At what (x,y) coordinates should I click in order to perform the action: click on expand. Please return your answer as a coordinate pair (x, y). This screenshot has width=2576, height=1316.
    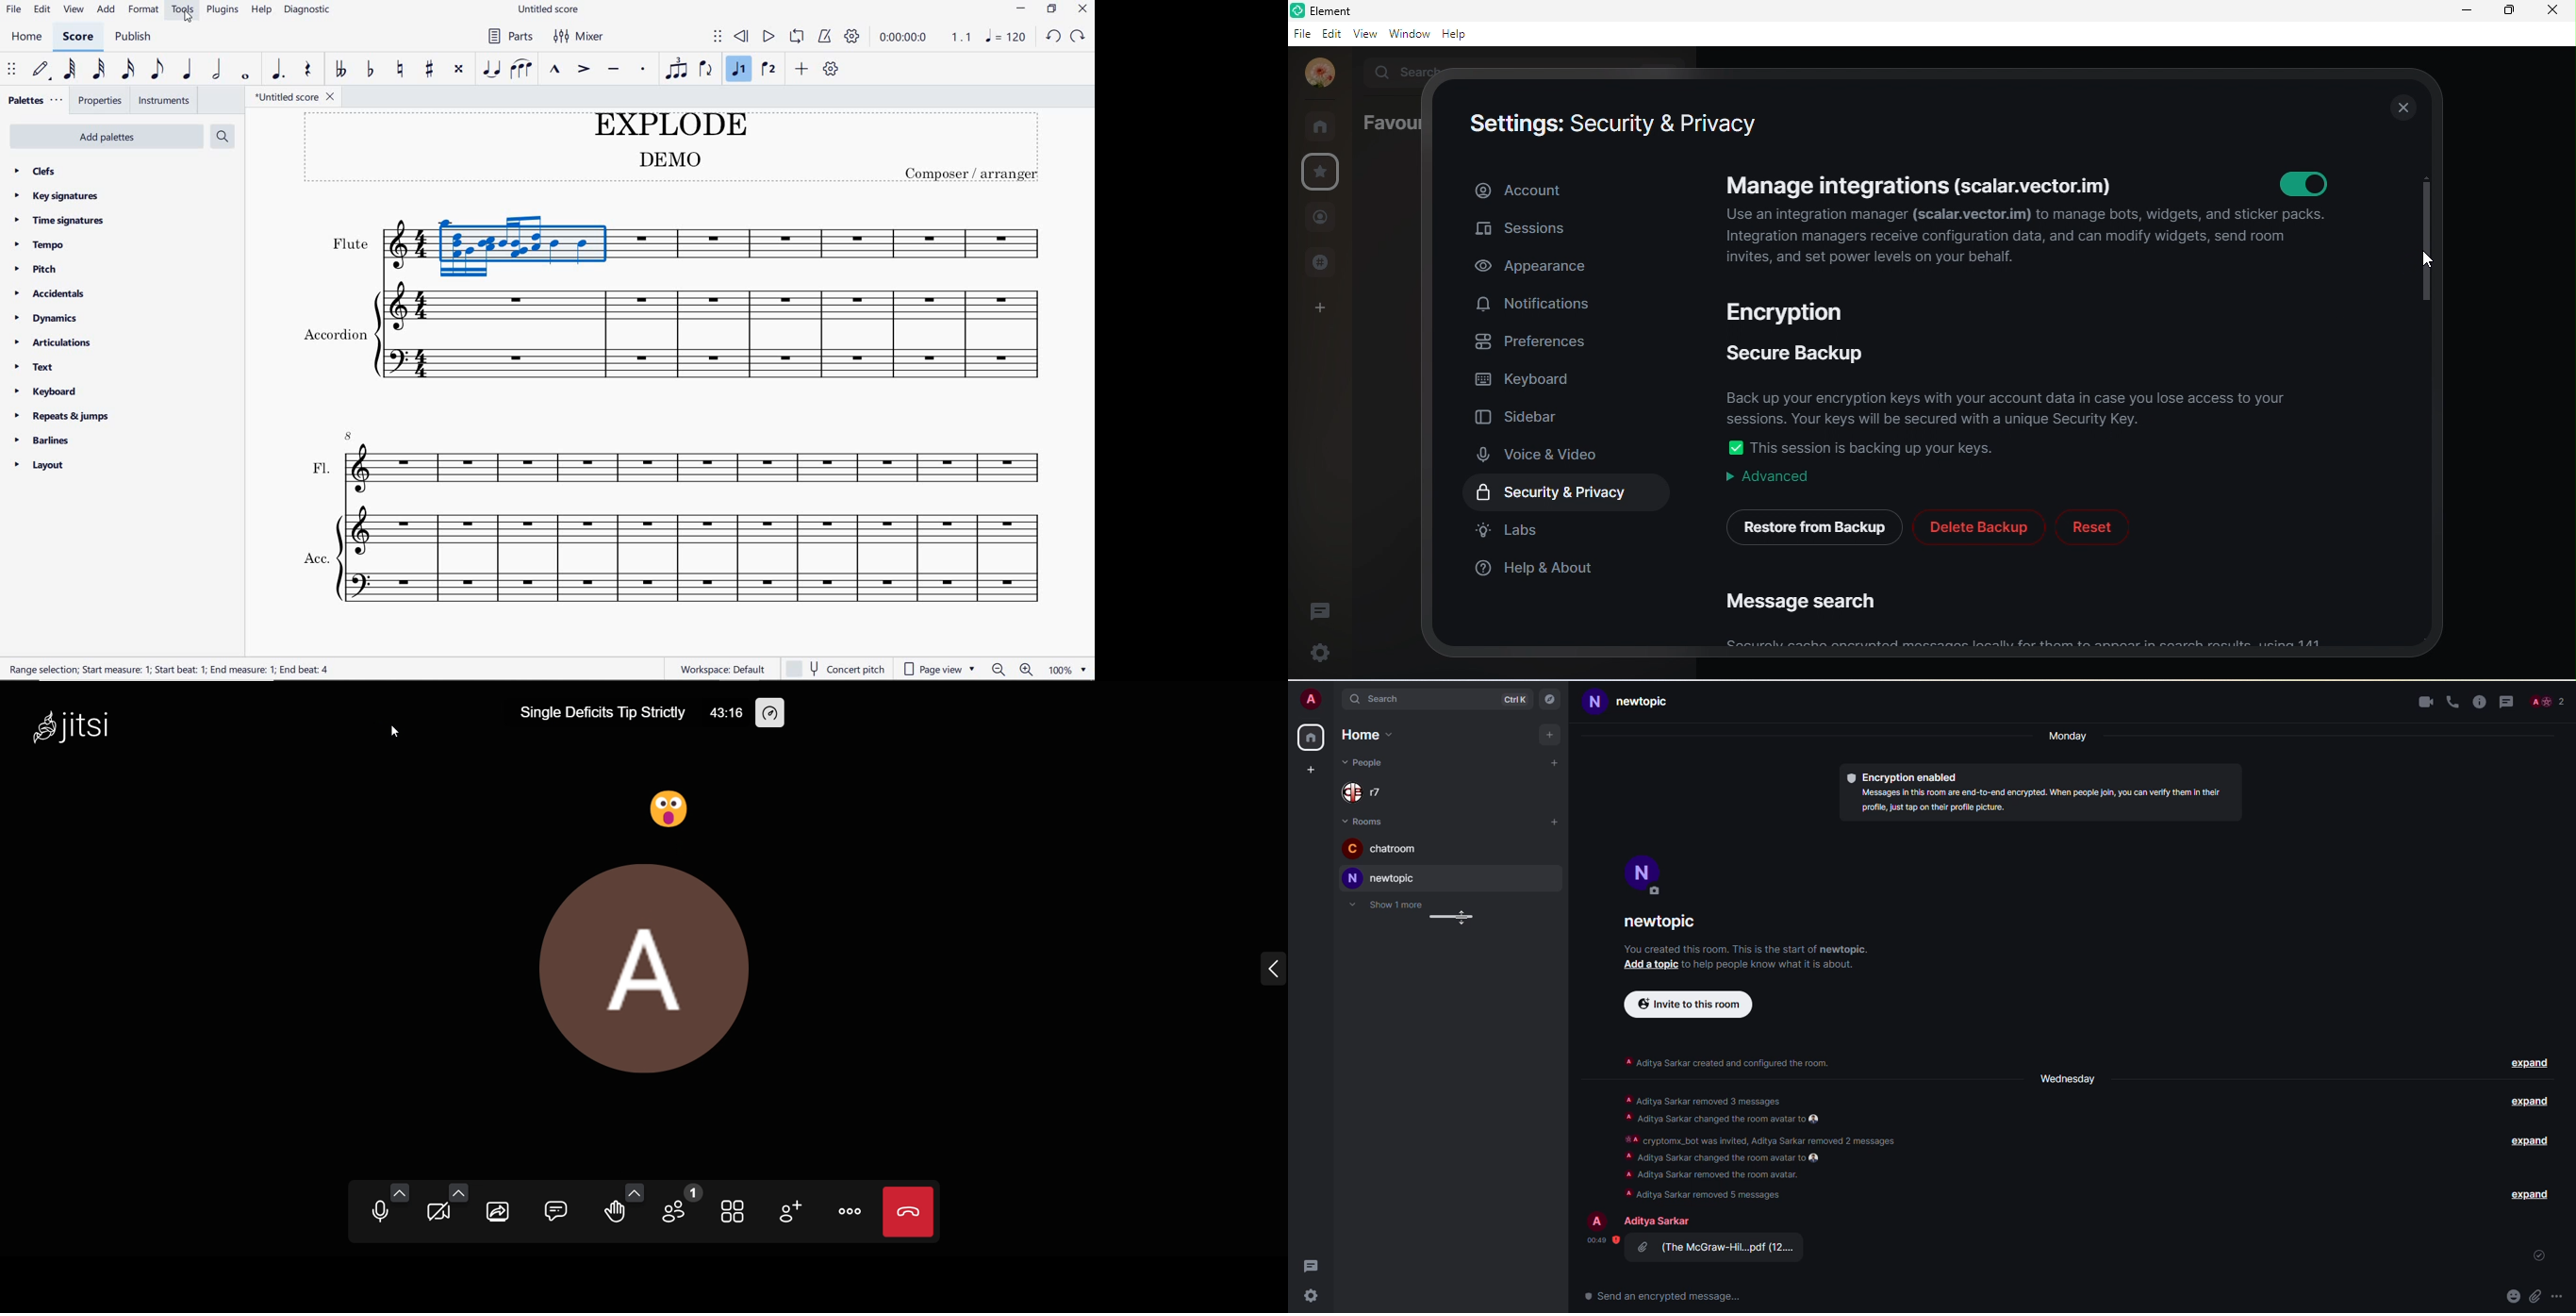
    Looking at the image, I should click on (2528, 1102).